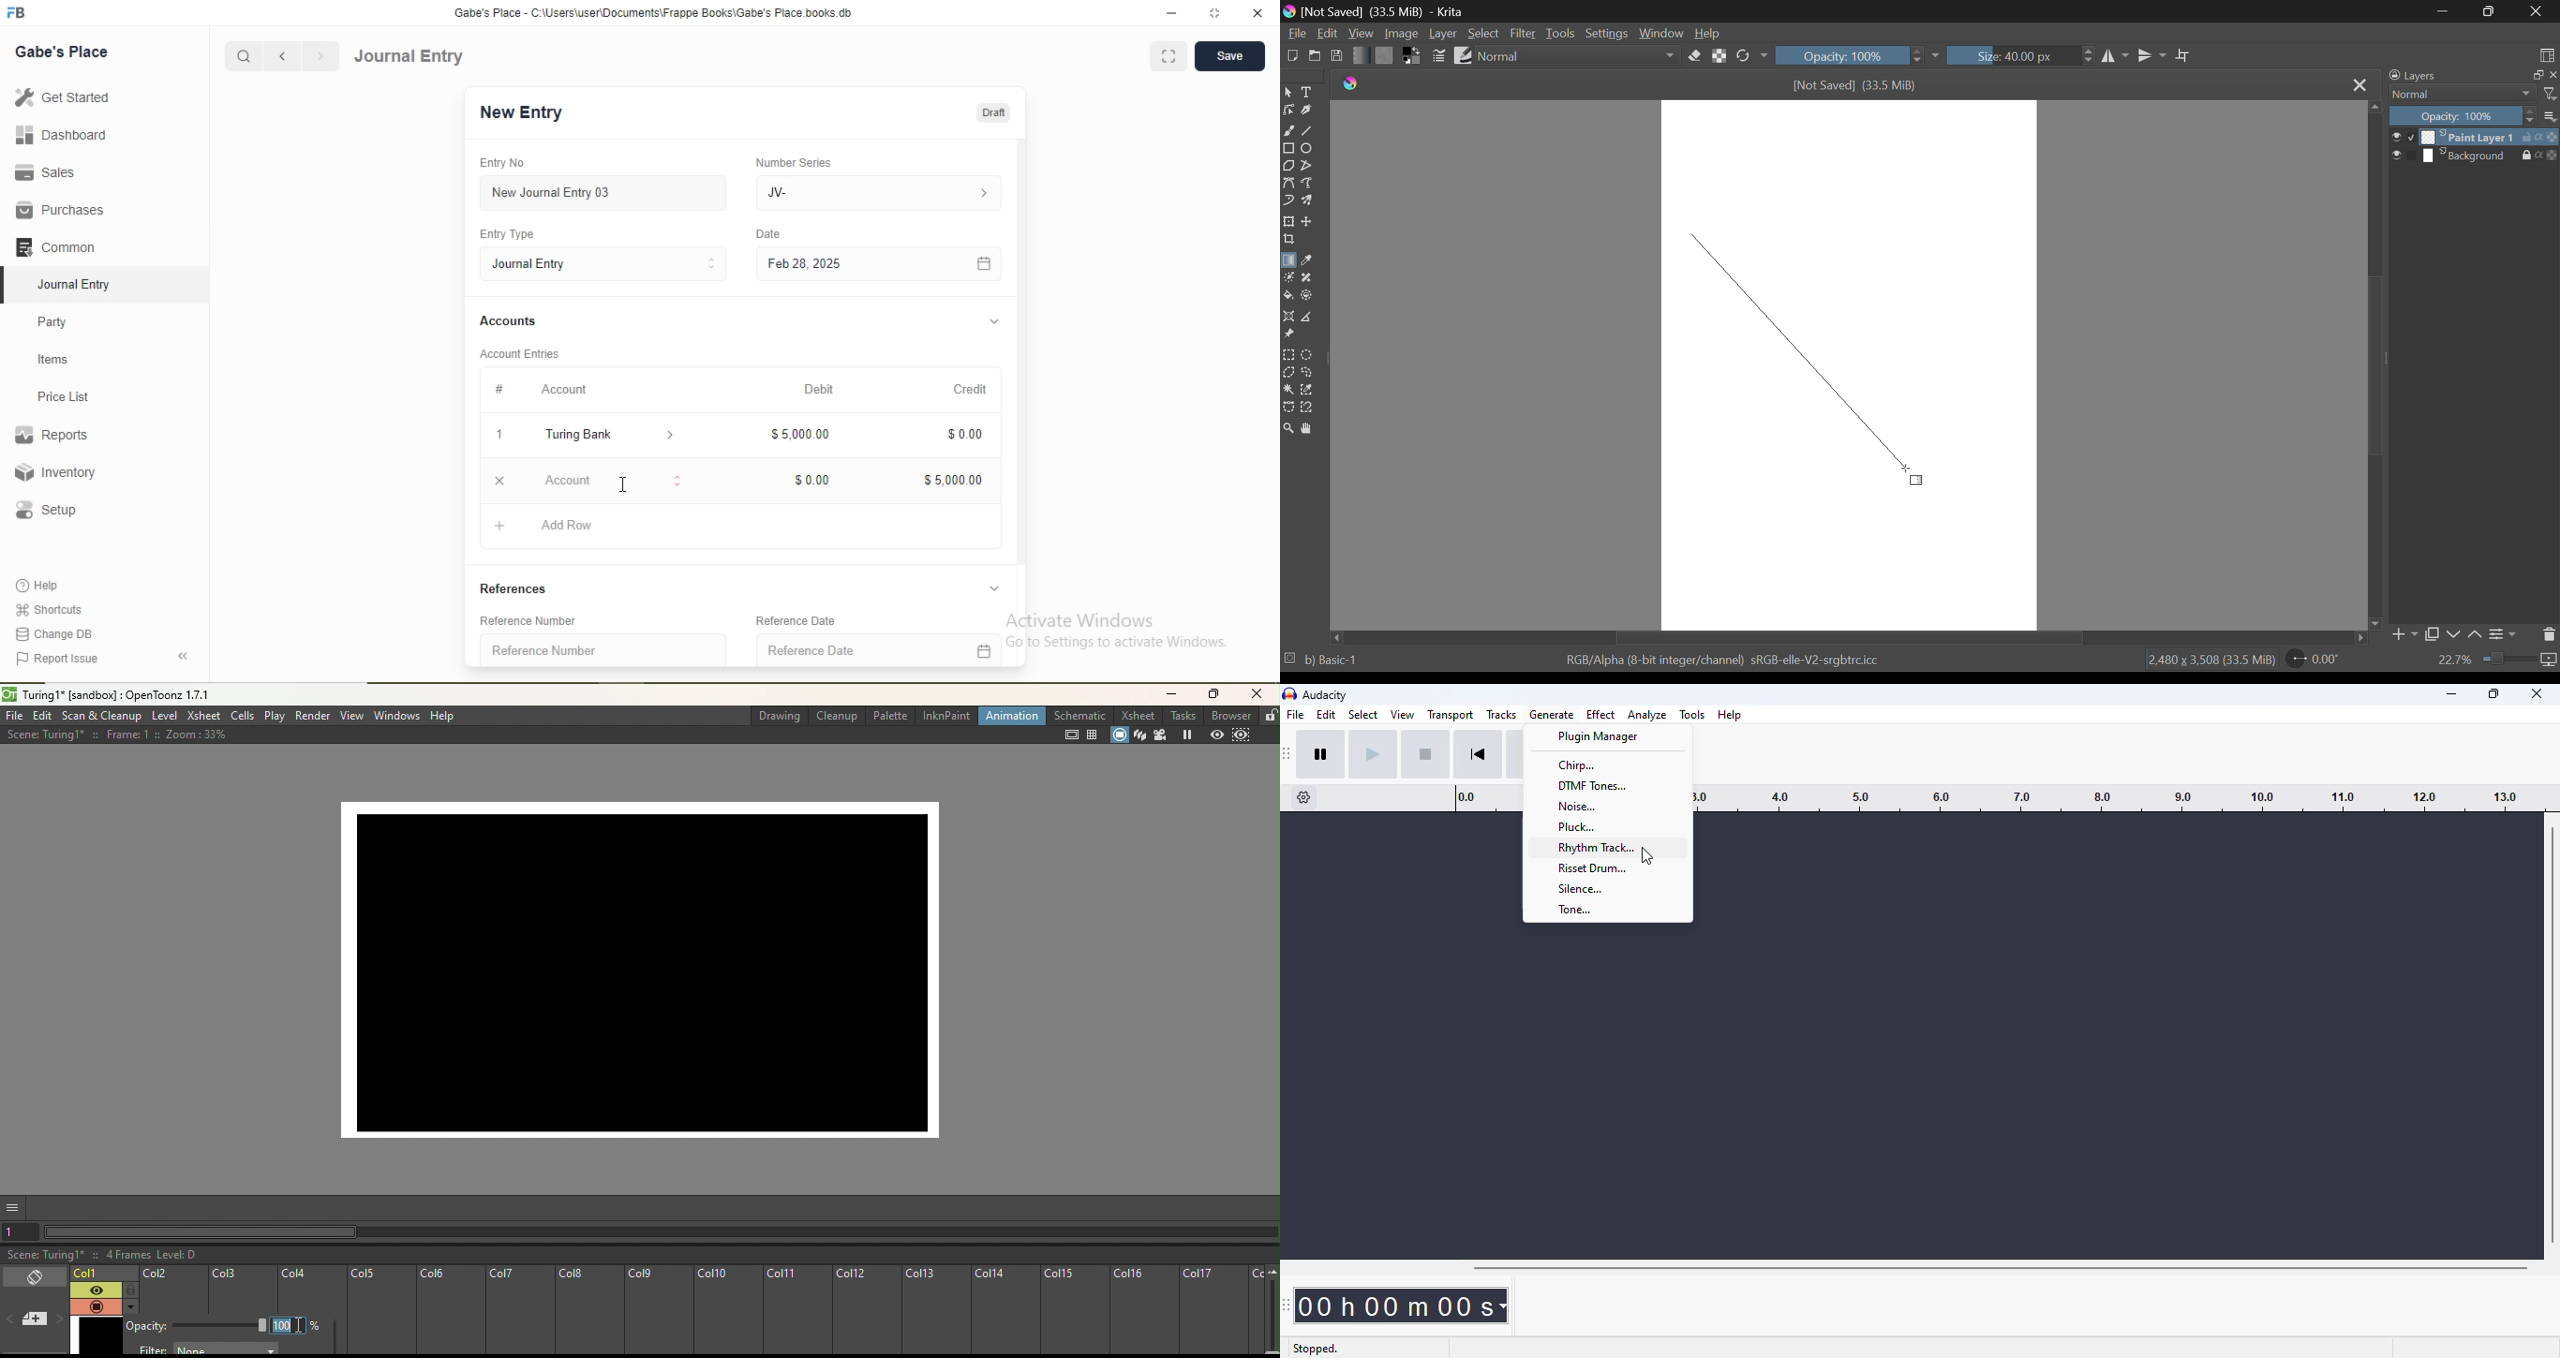  I want to click on Debit, so click(819, 389).